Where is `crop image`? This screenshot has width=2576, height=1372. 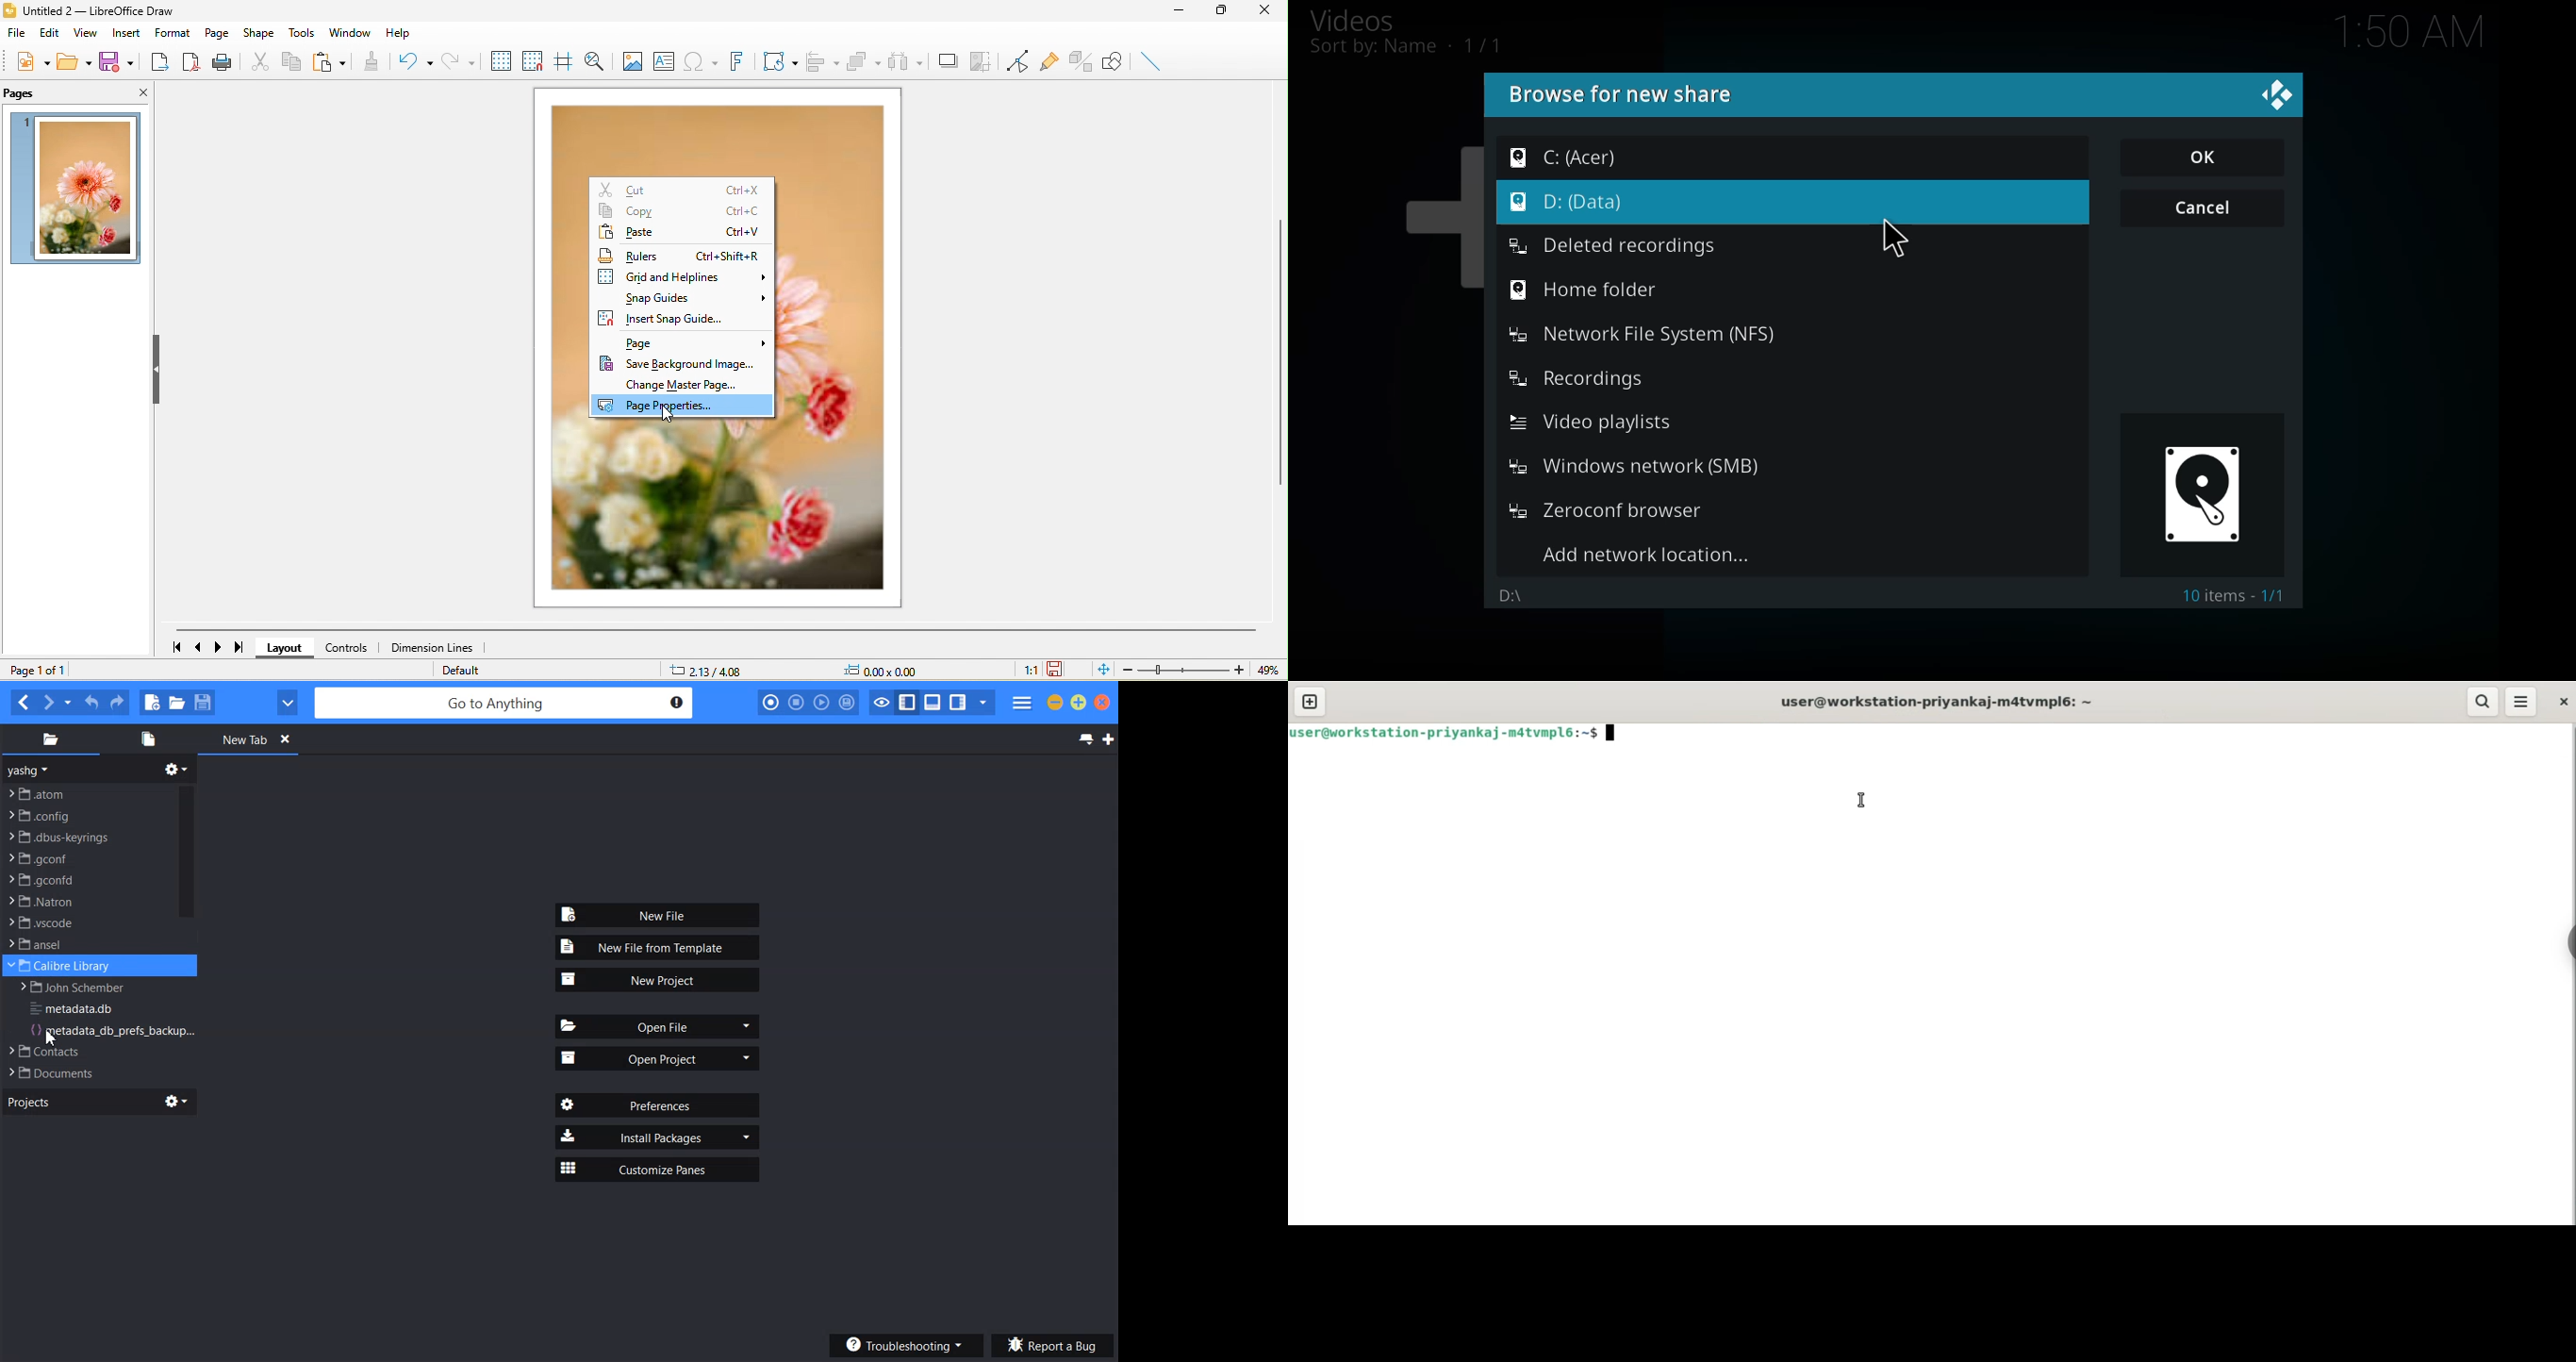
crop image is located at coordinates (980, 59).